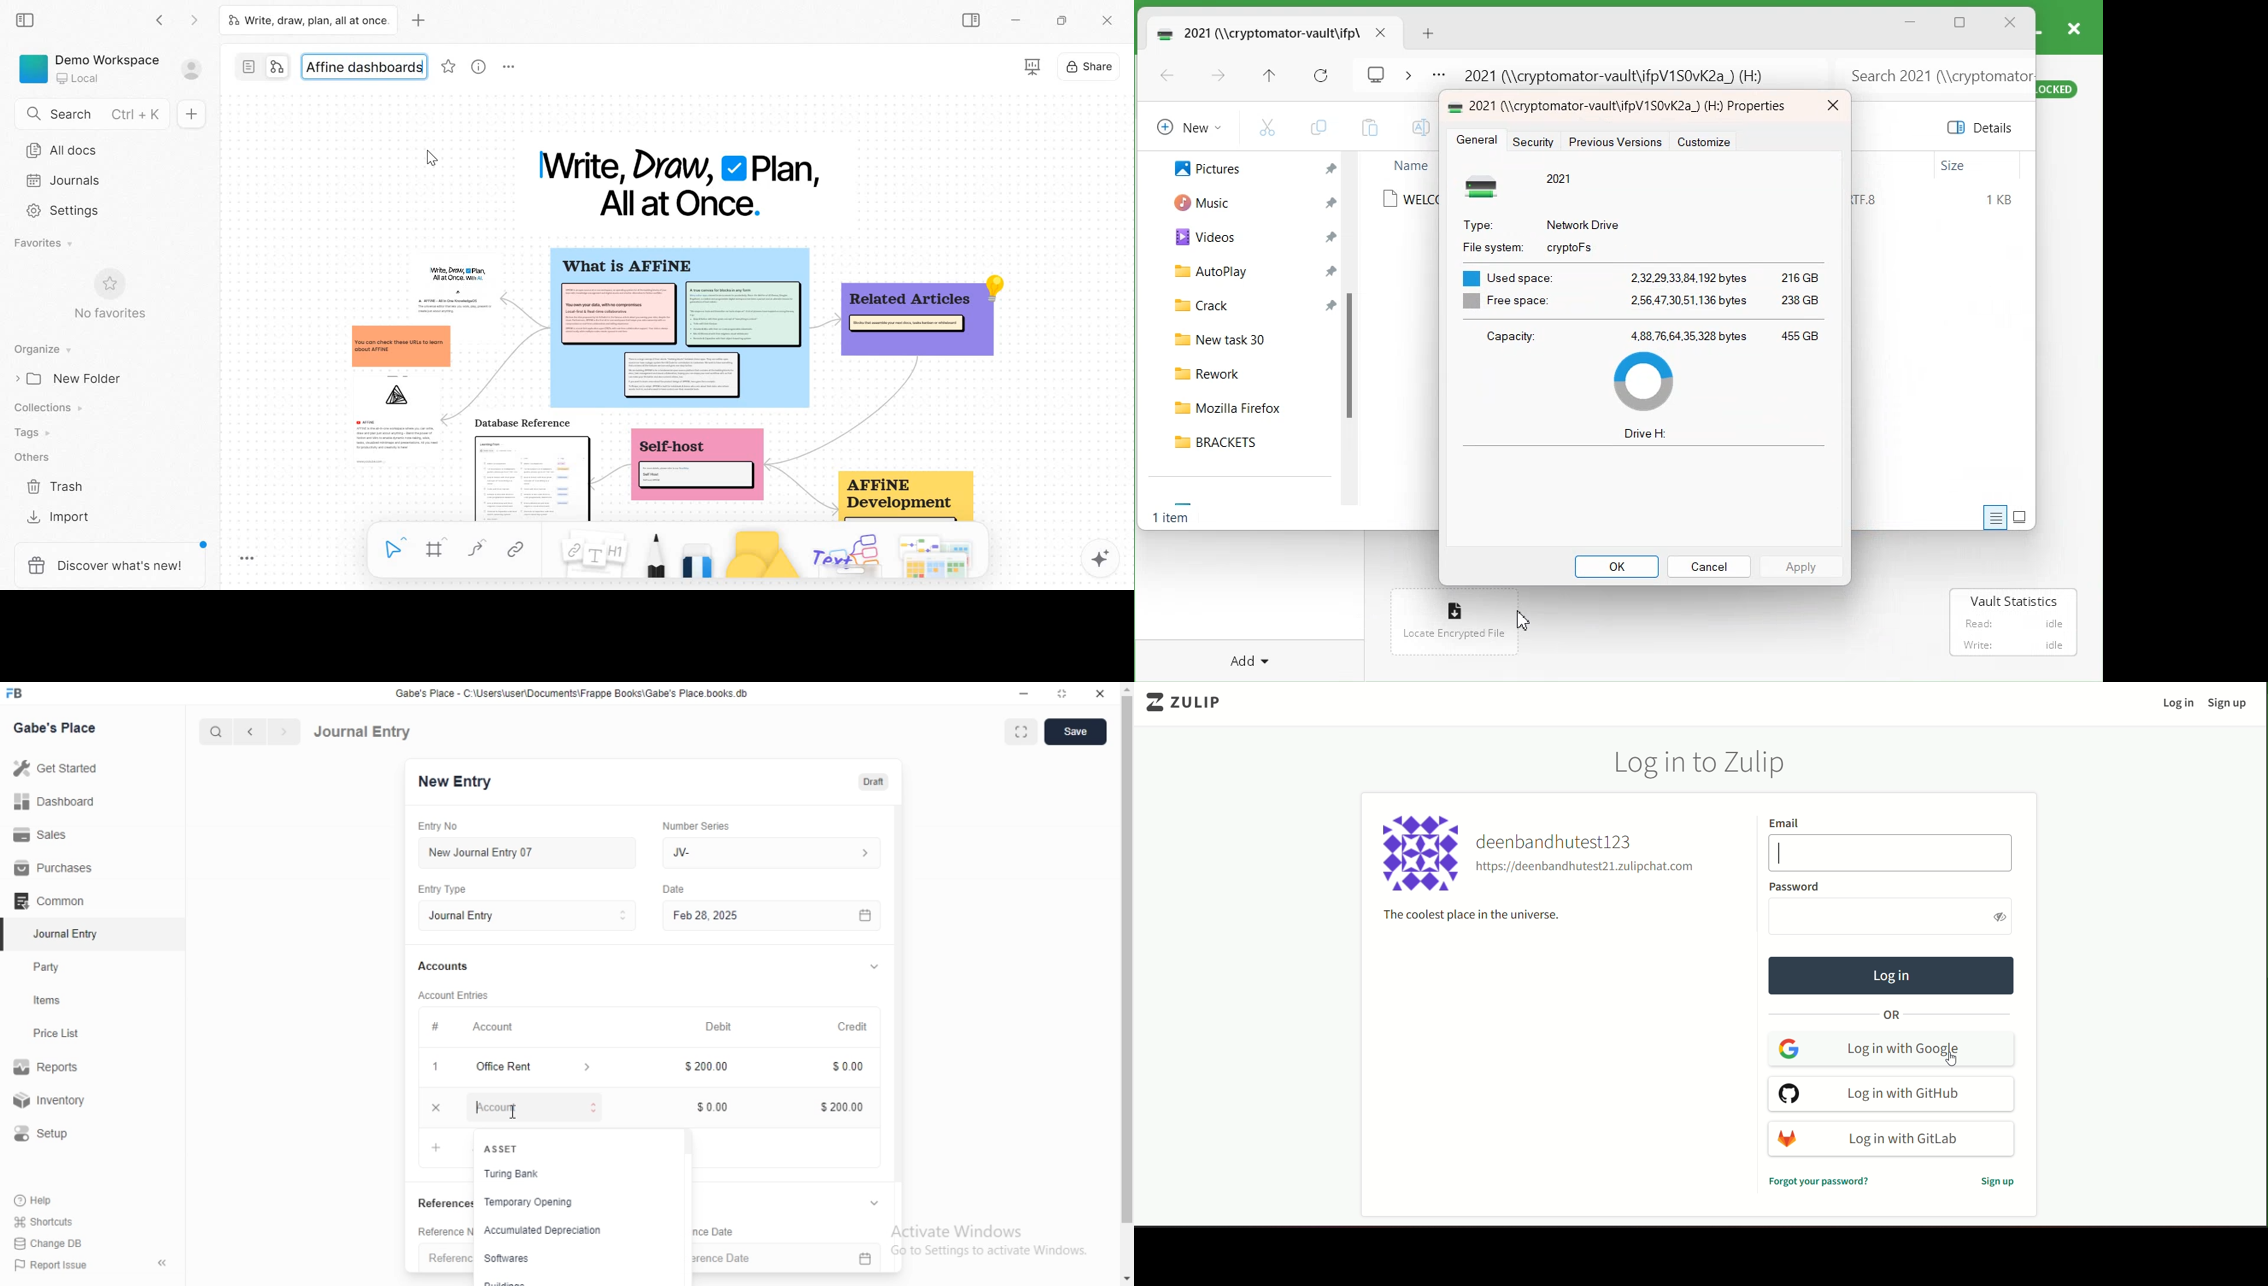  I want to click on Setup, so click(48, 1134).